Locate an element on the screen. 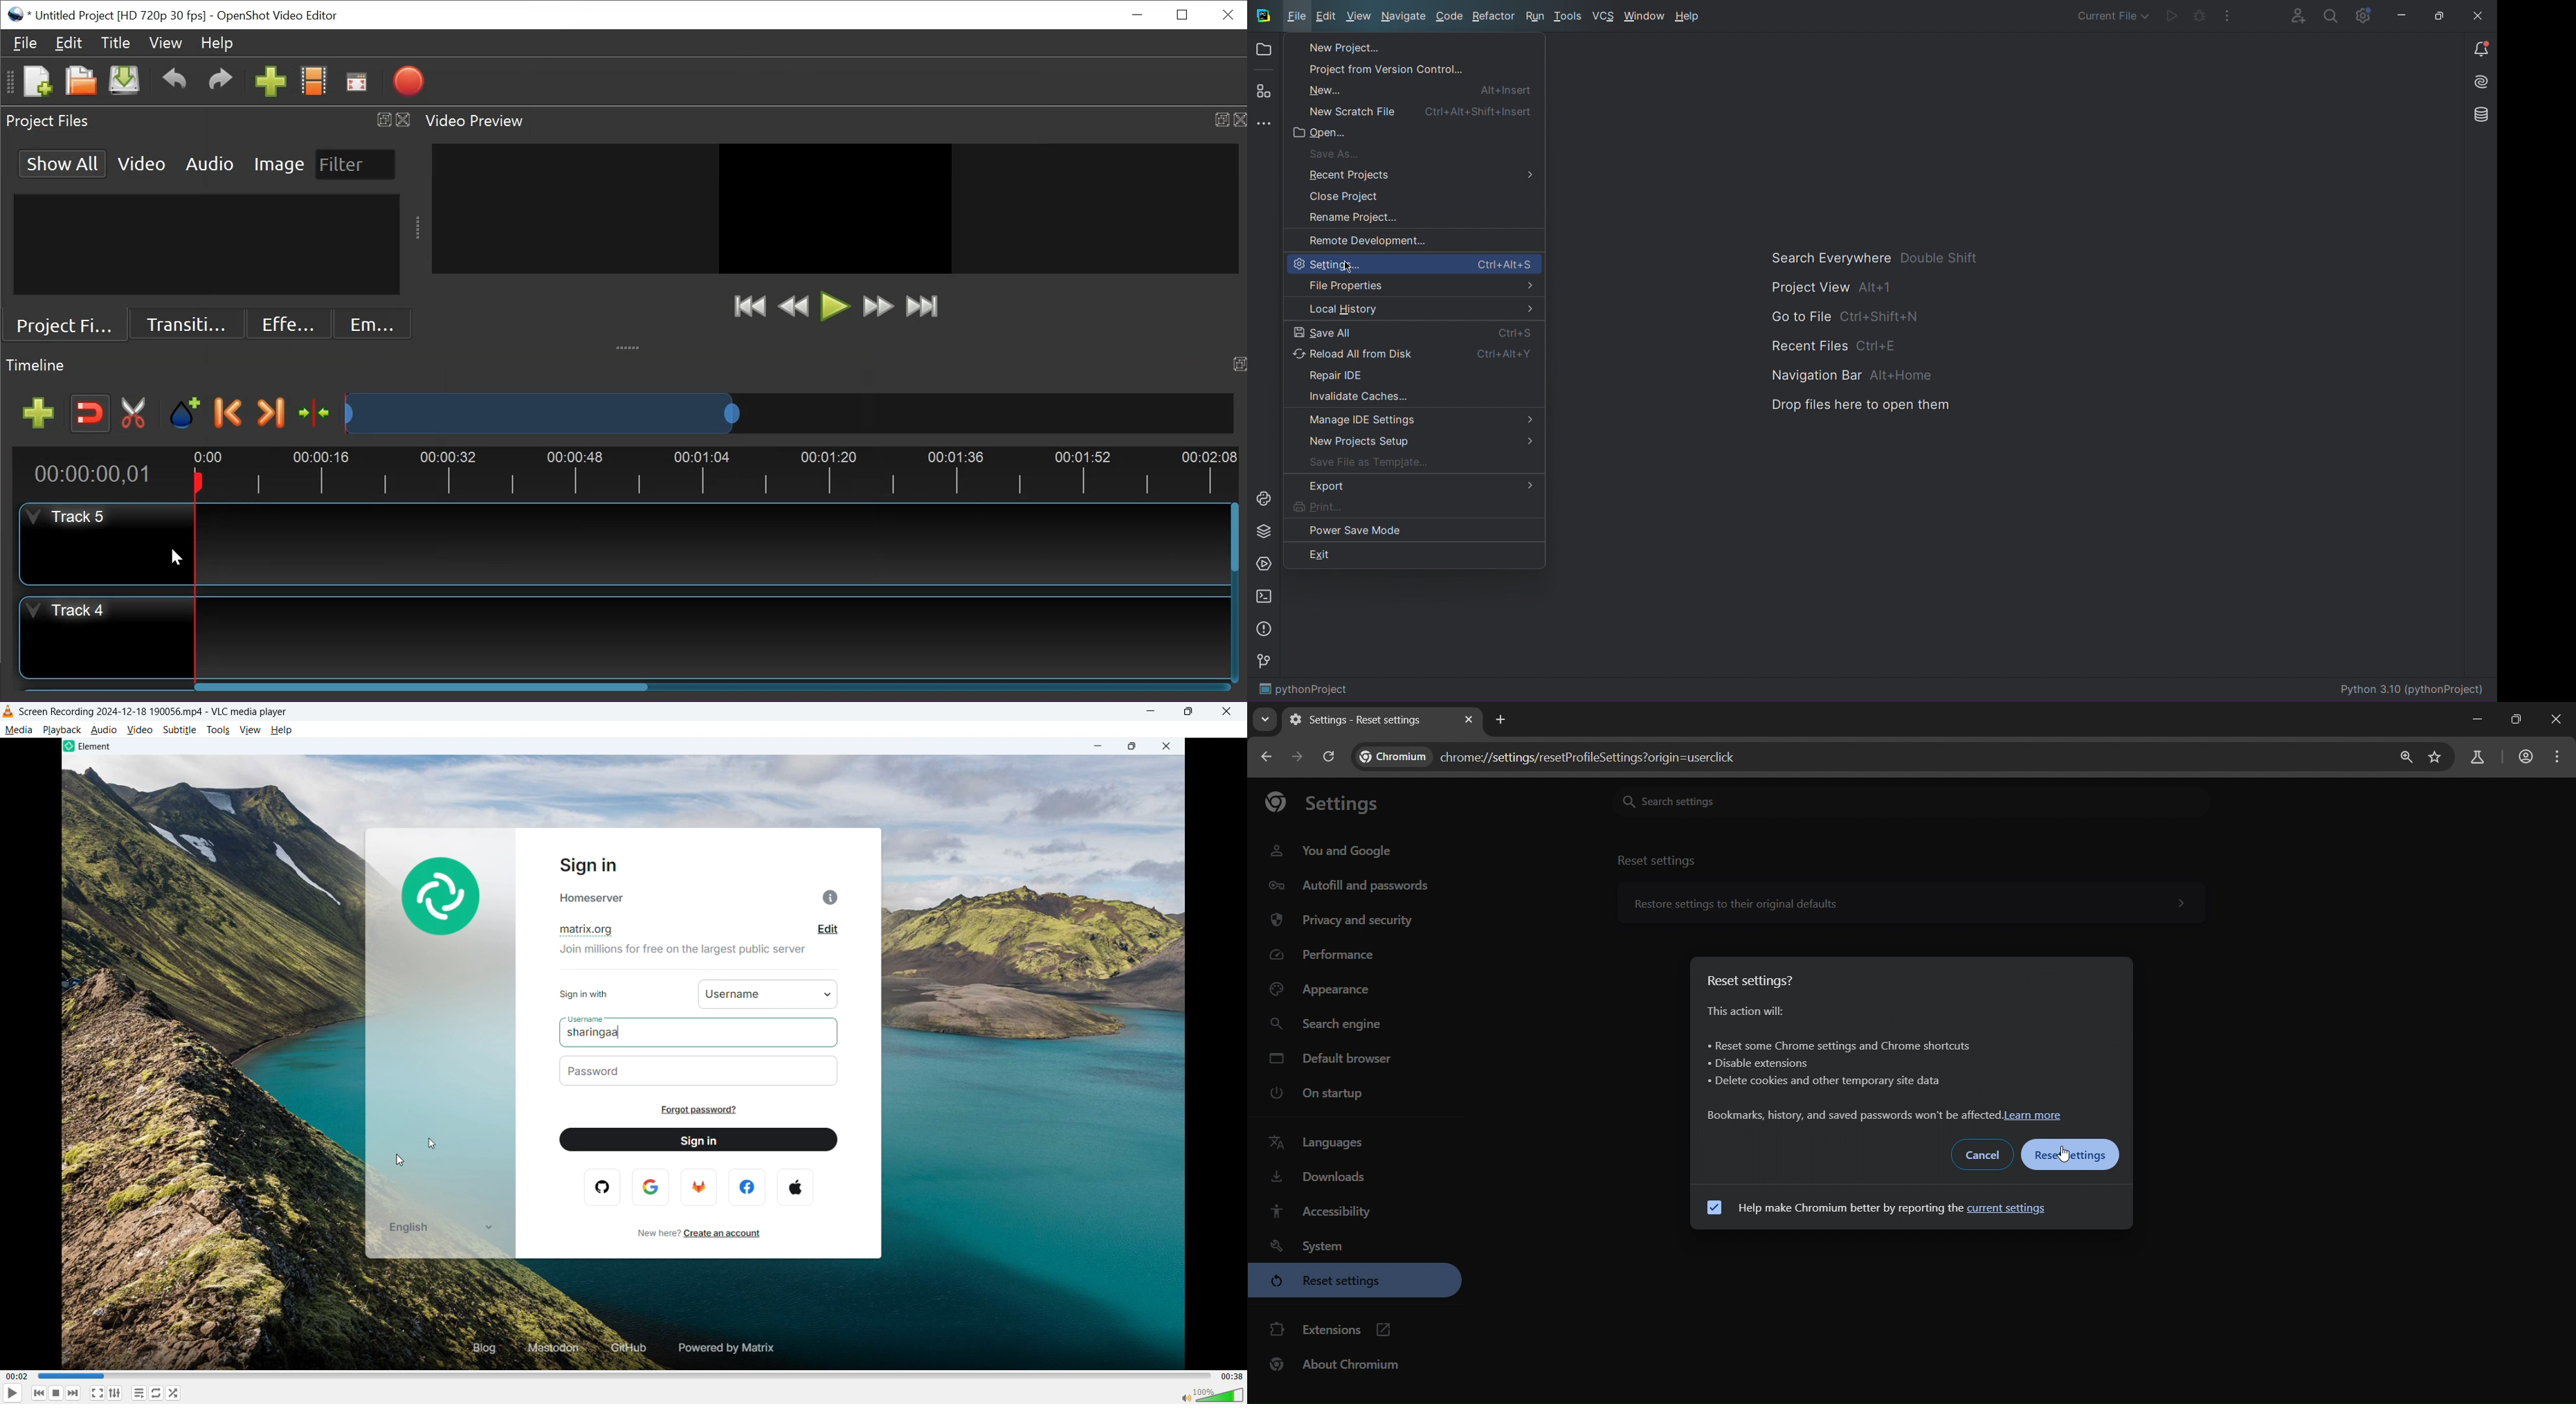  Password is located at coordinates (606, 1072).